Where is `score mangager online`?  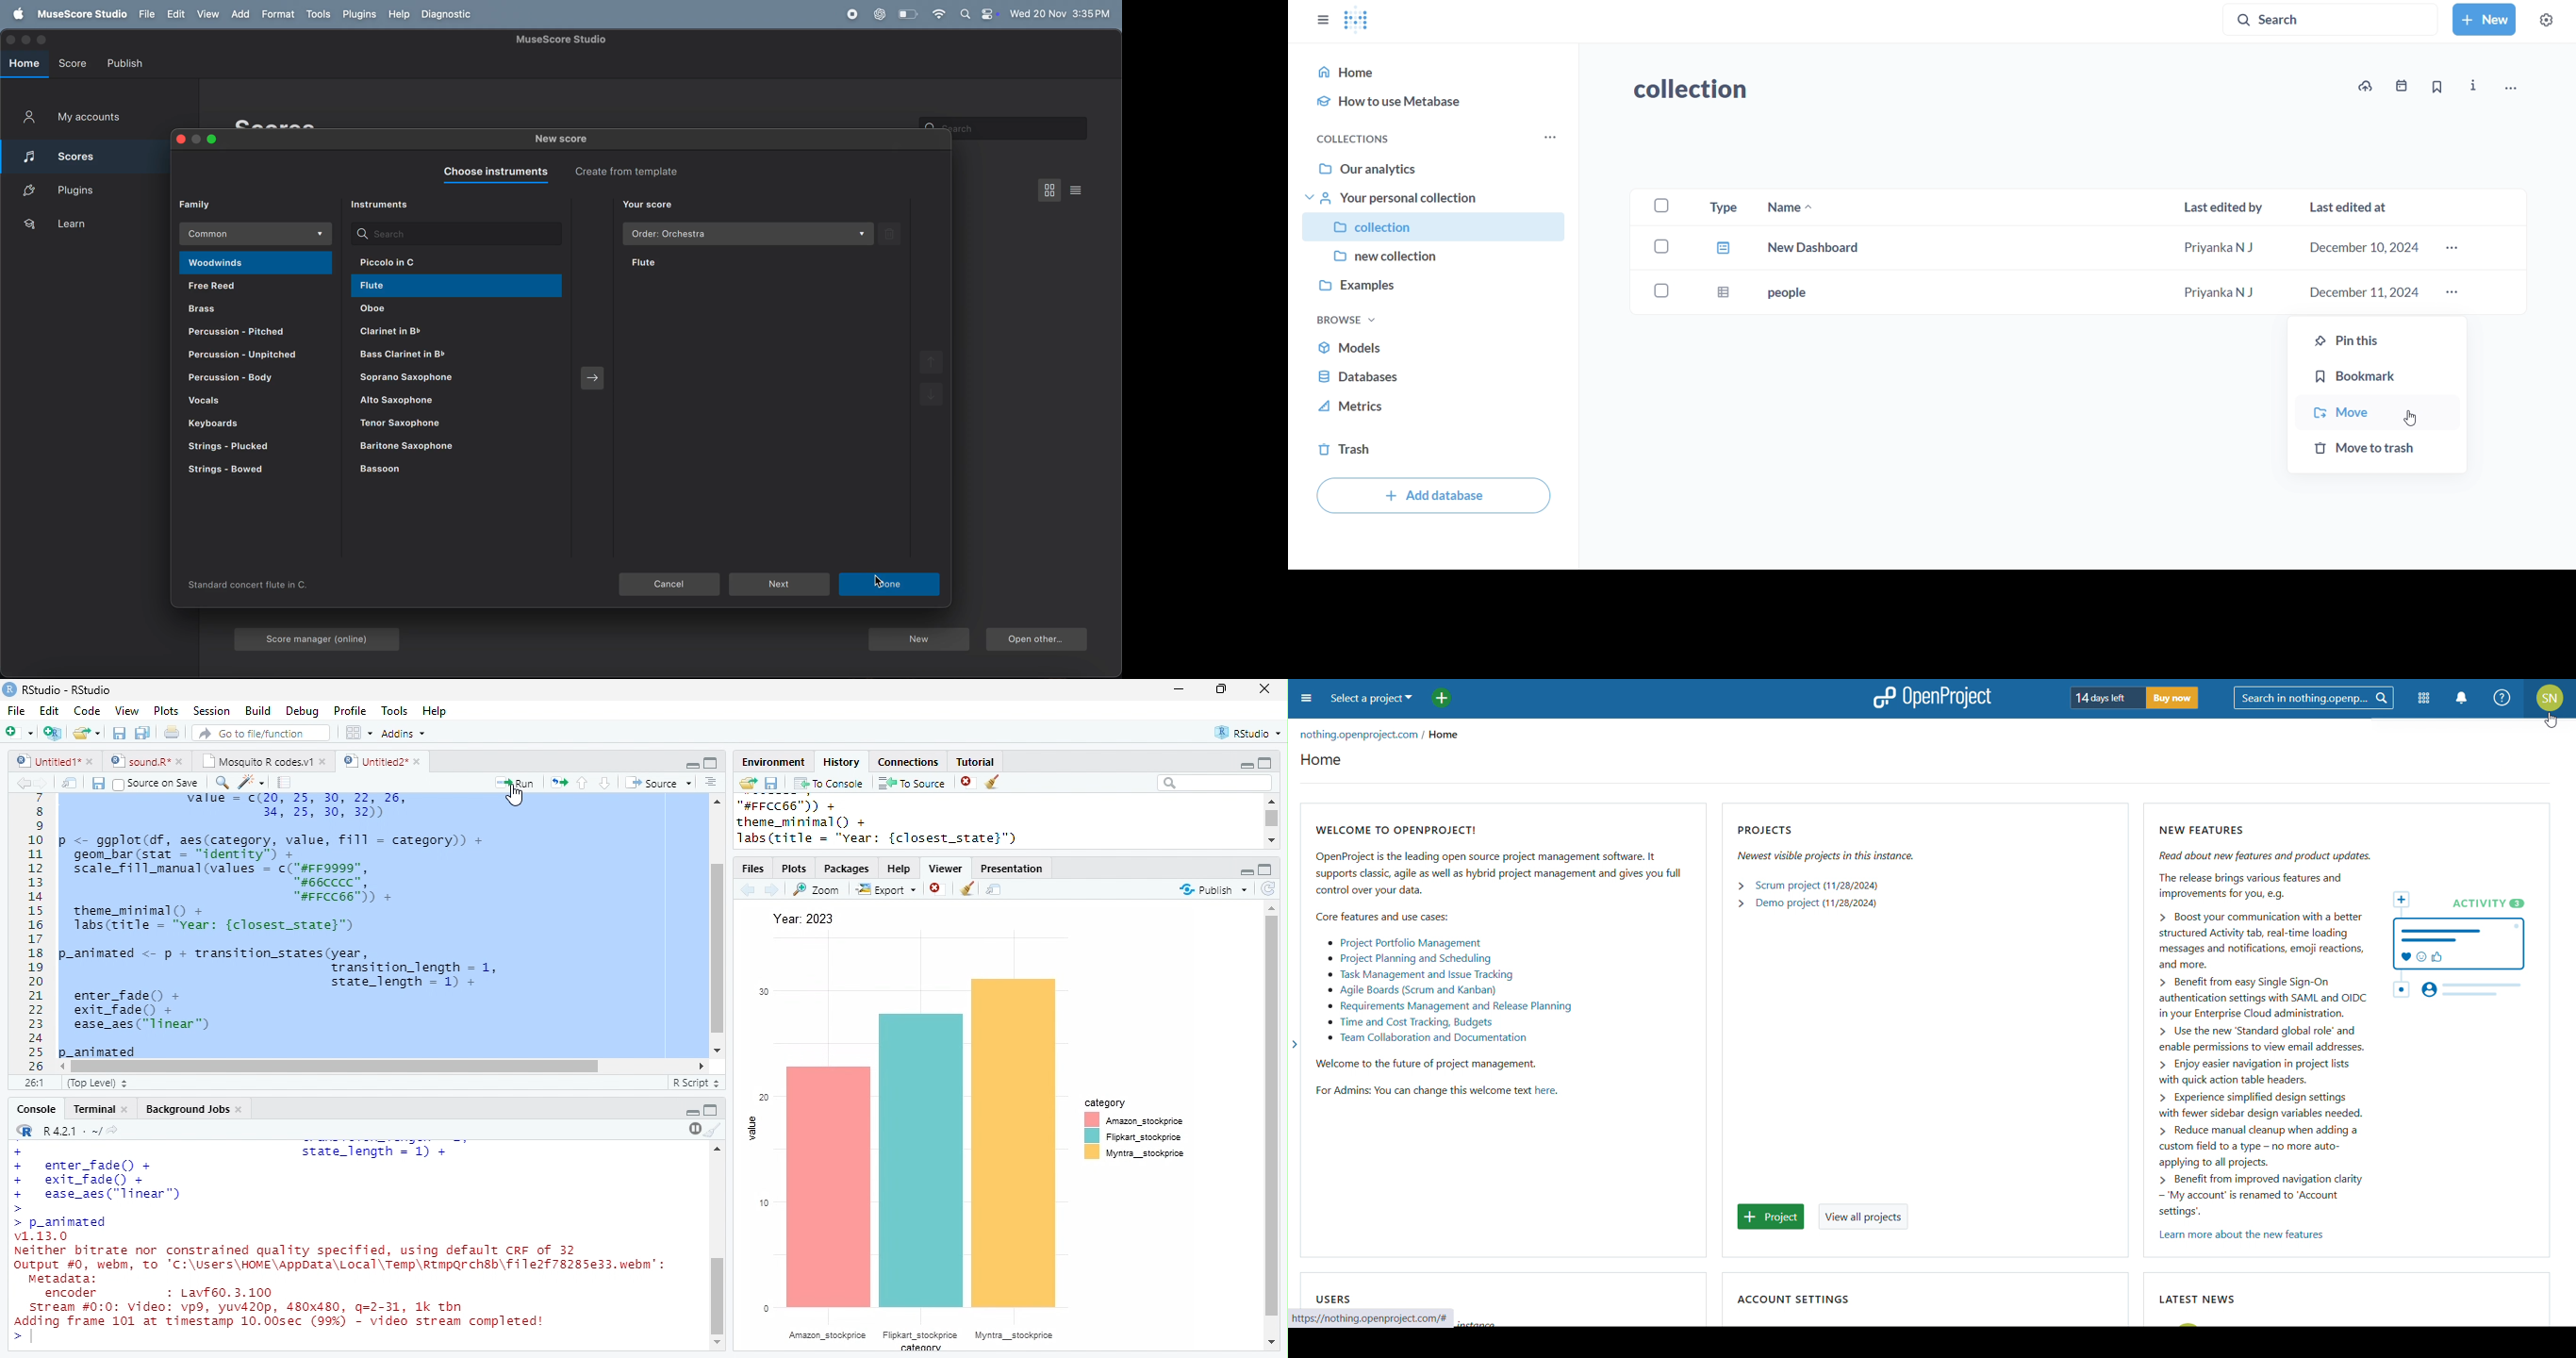 score mangager online is located at coordinates (321, 636).